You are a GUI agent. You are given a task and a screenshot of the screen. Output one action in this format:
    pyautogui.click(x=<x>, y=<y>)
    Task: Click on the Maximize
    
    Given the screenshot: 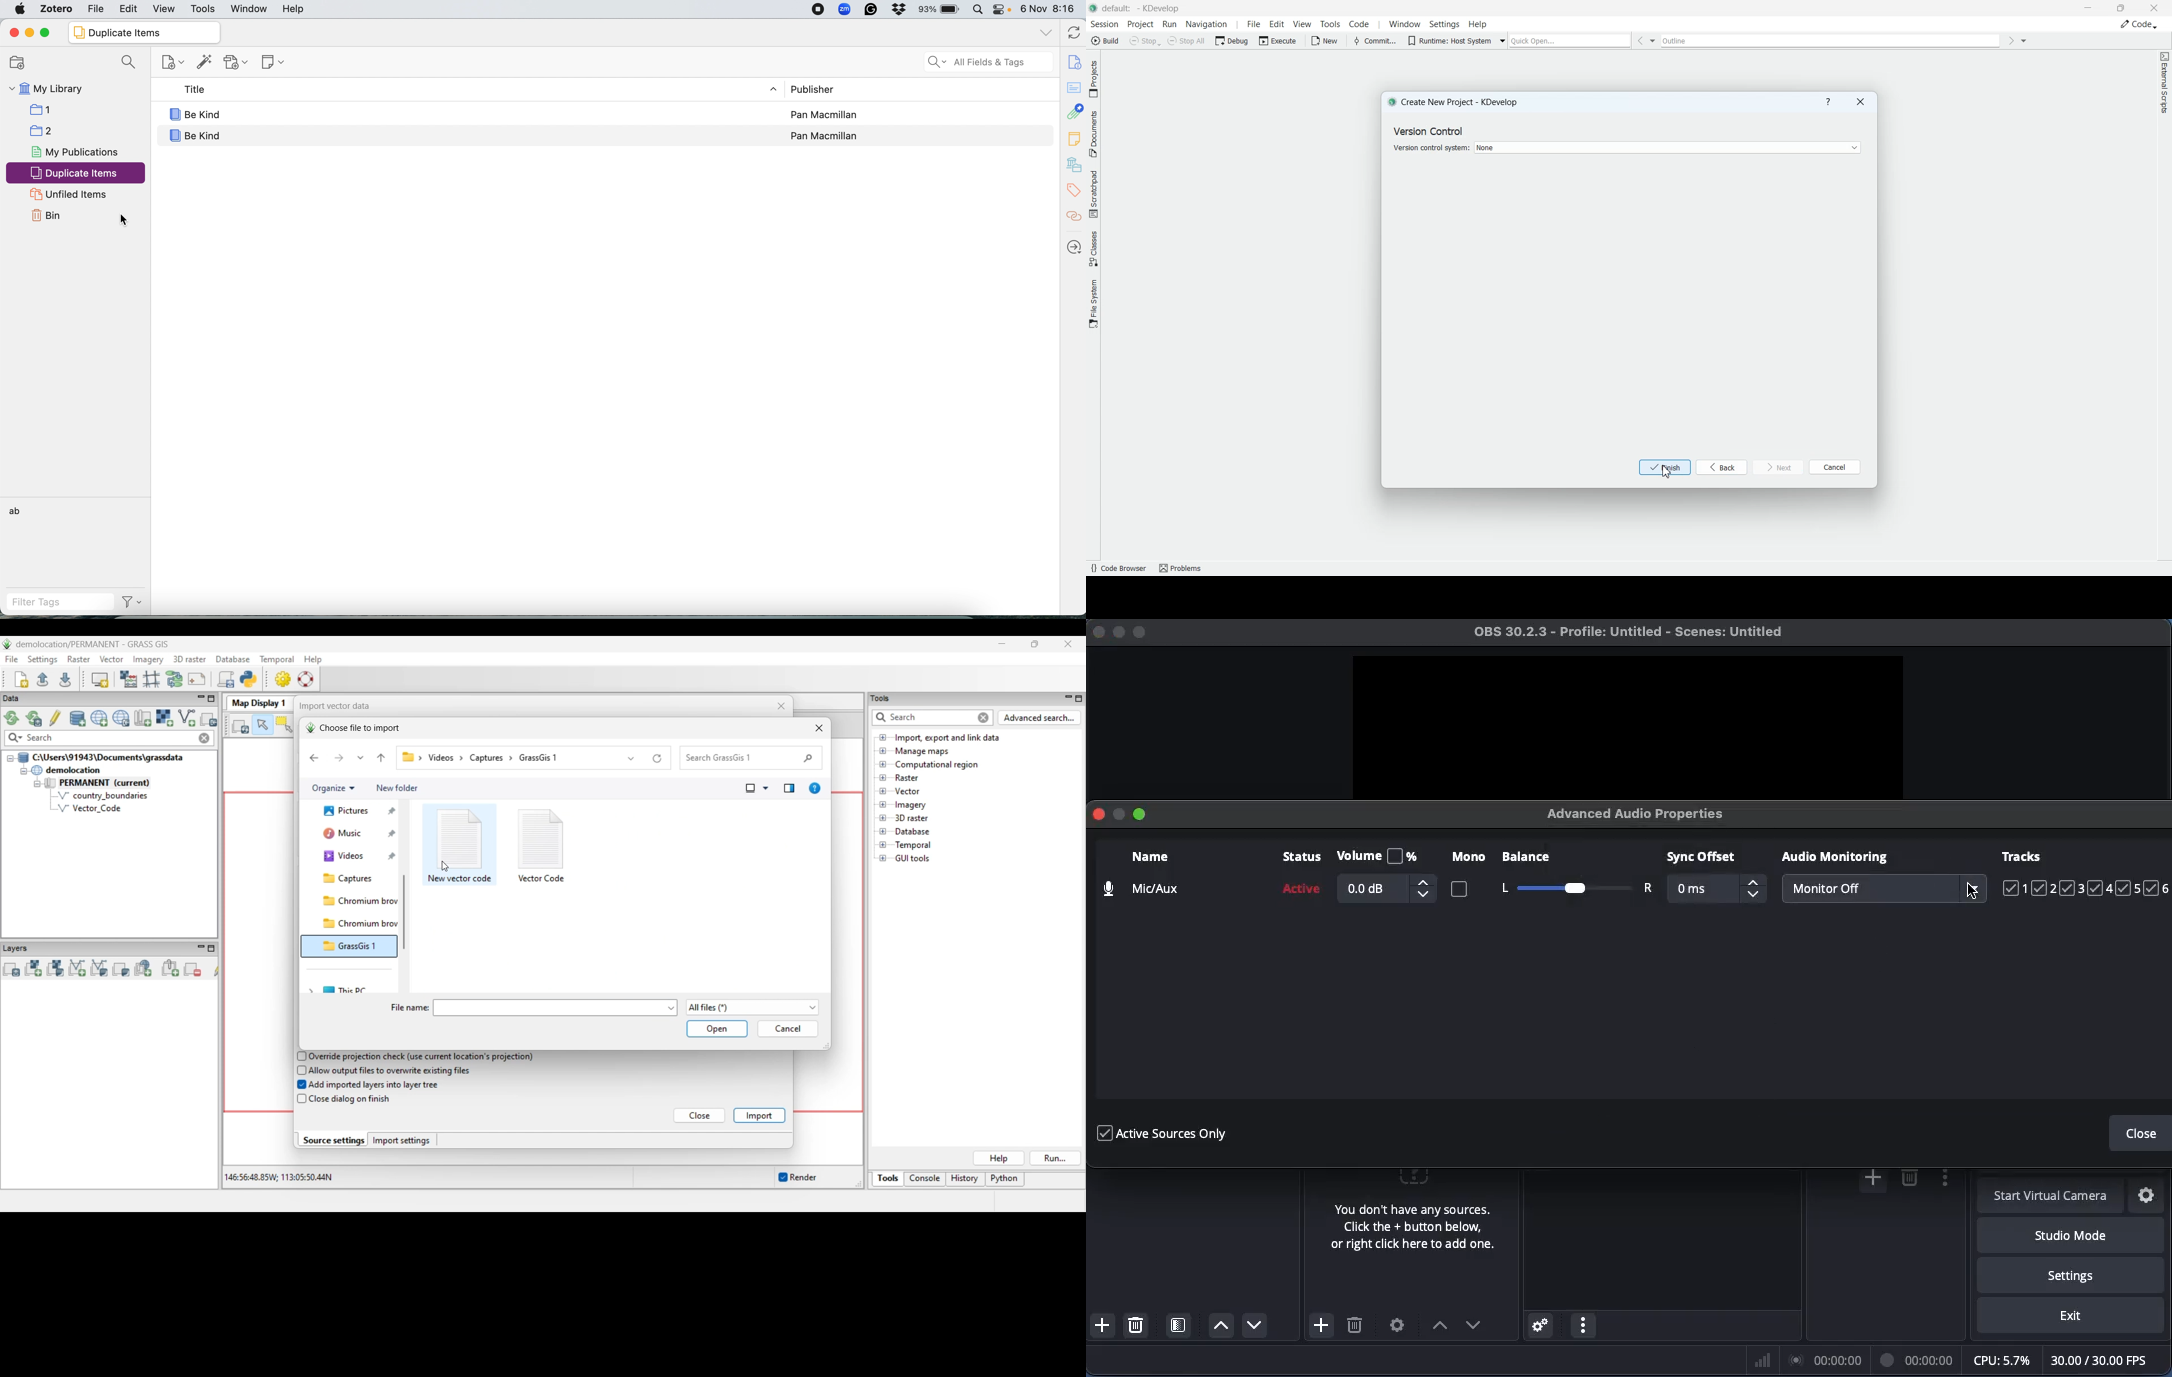 What is the action you would take?
    pyautogui.click(x=1143, y=813)
    